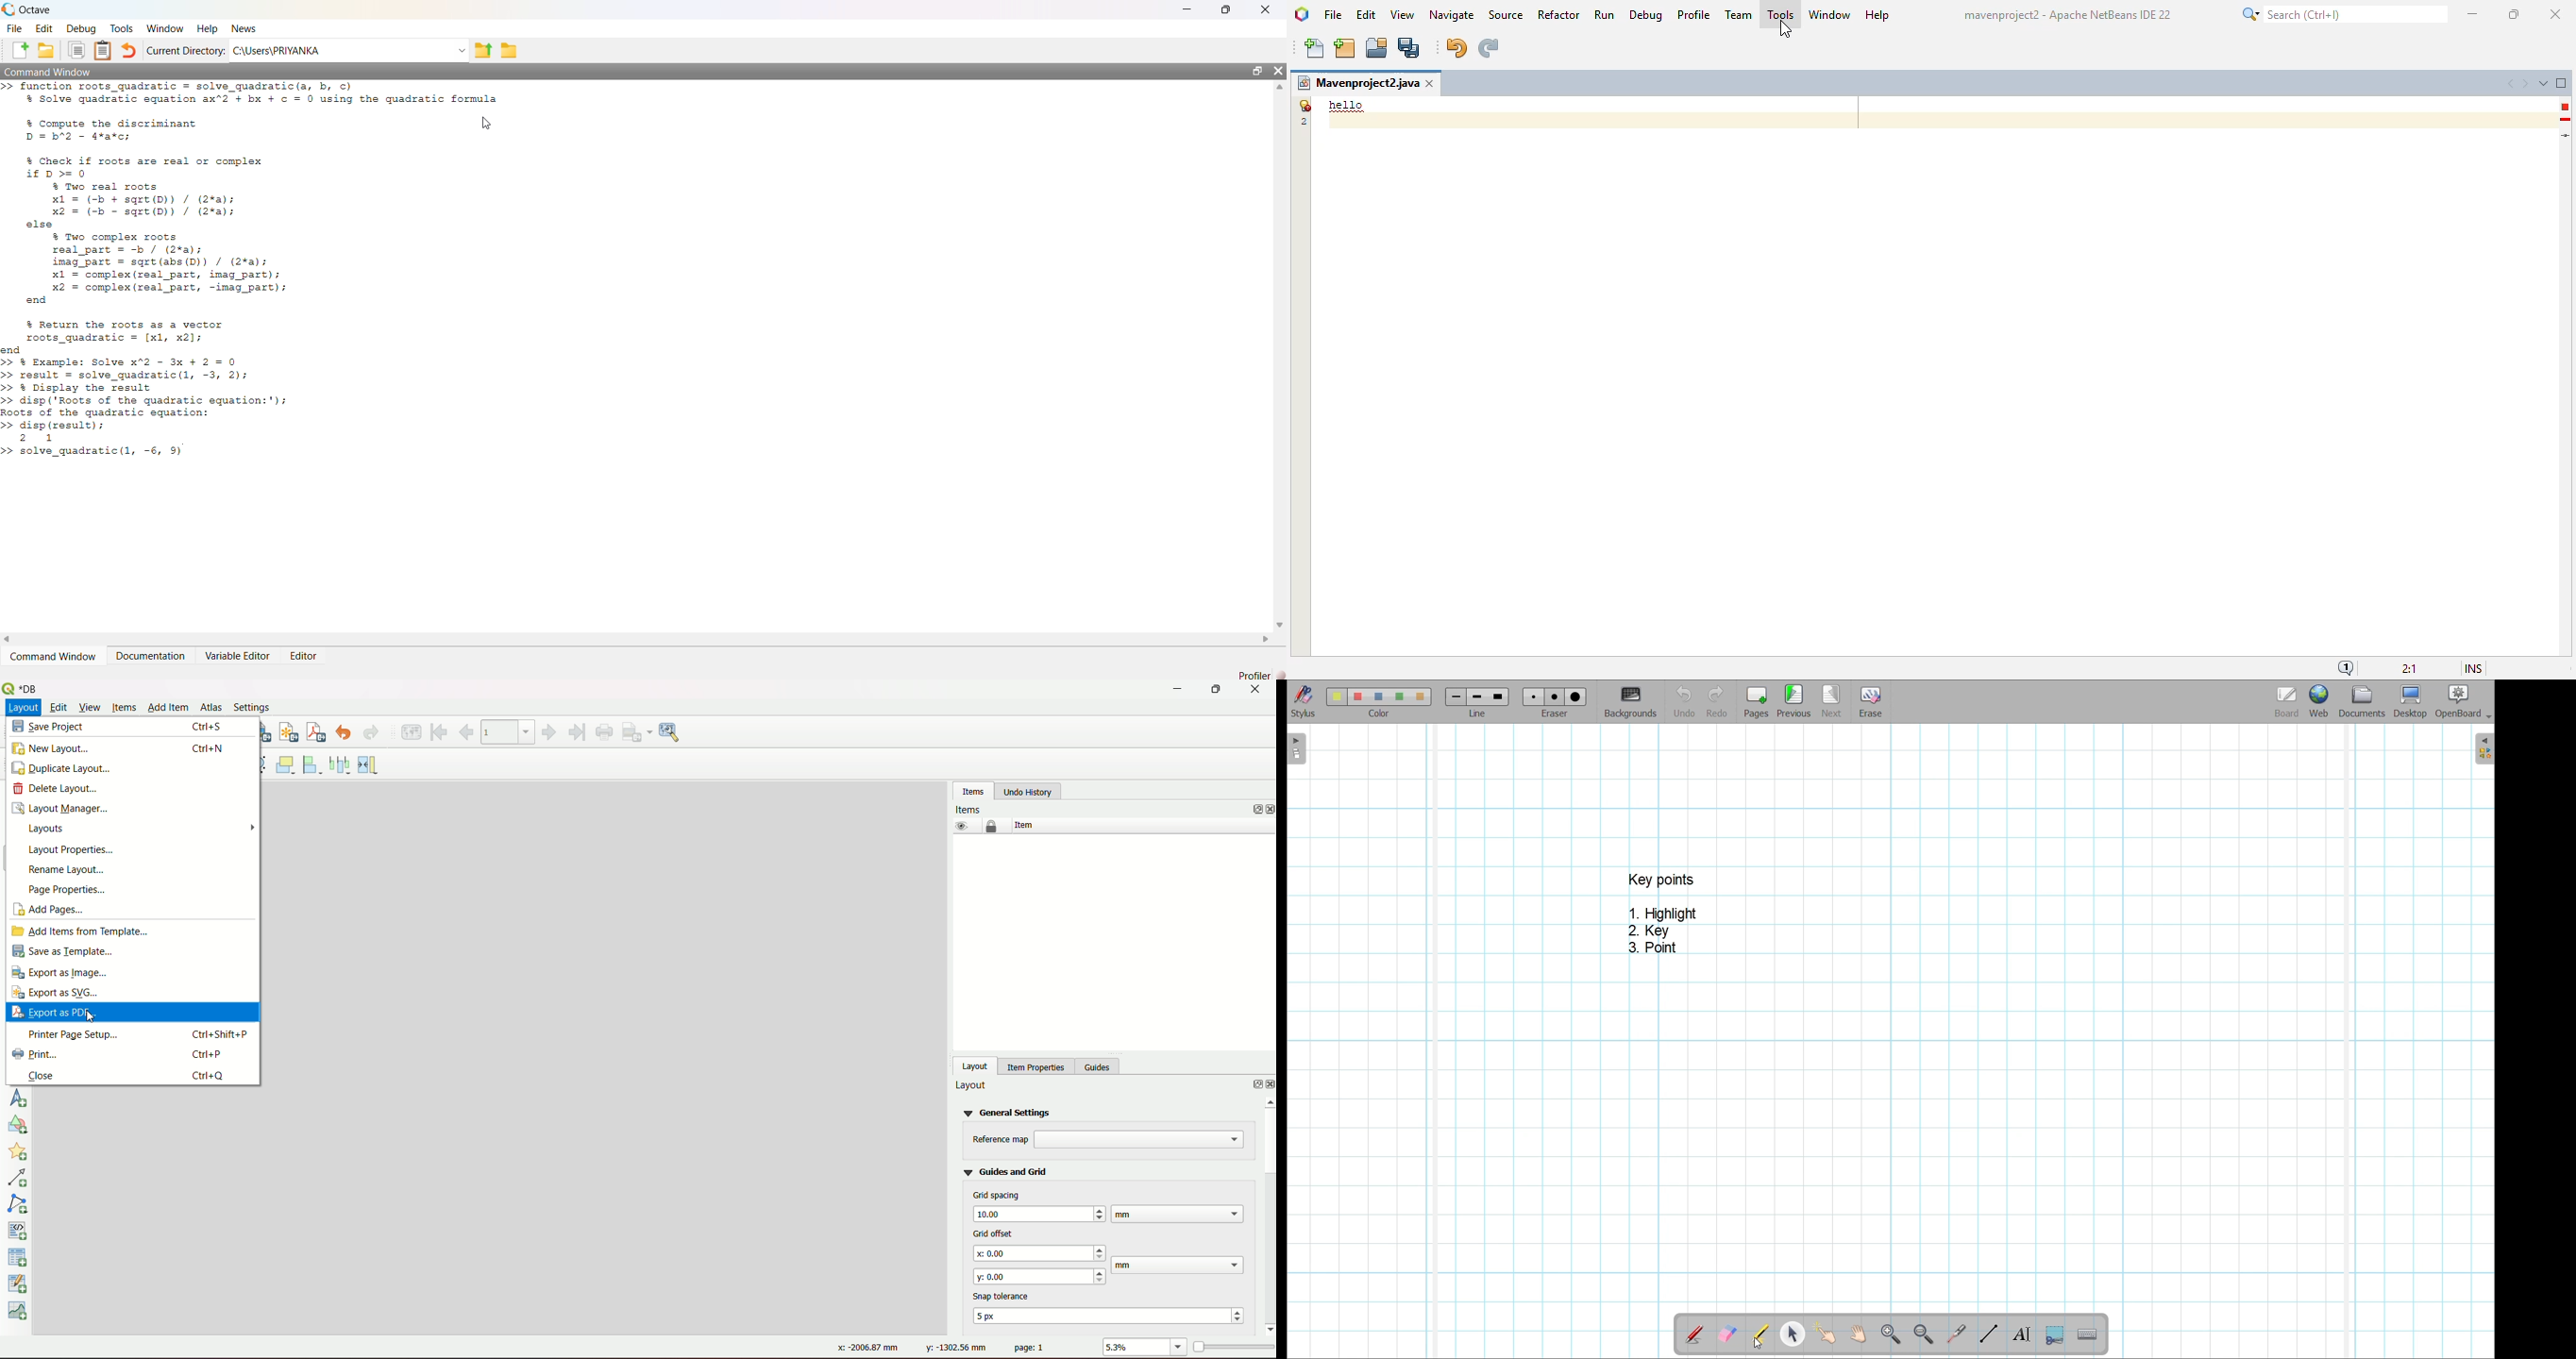  What do you see at coordinates (152, 655) in the screenshot?
I see `Documentation` at bounding box center [152, 655].